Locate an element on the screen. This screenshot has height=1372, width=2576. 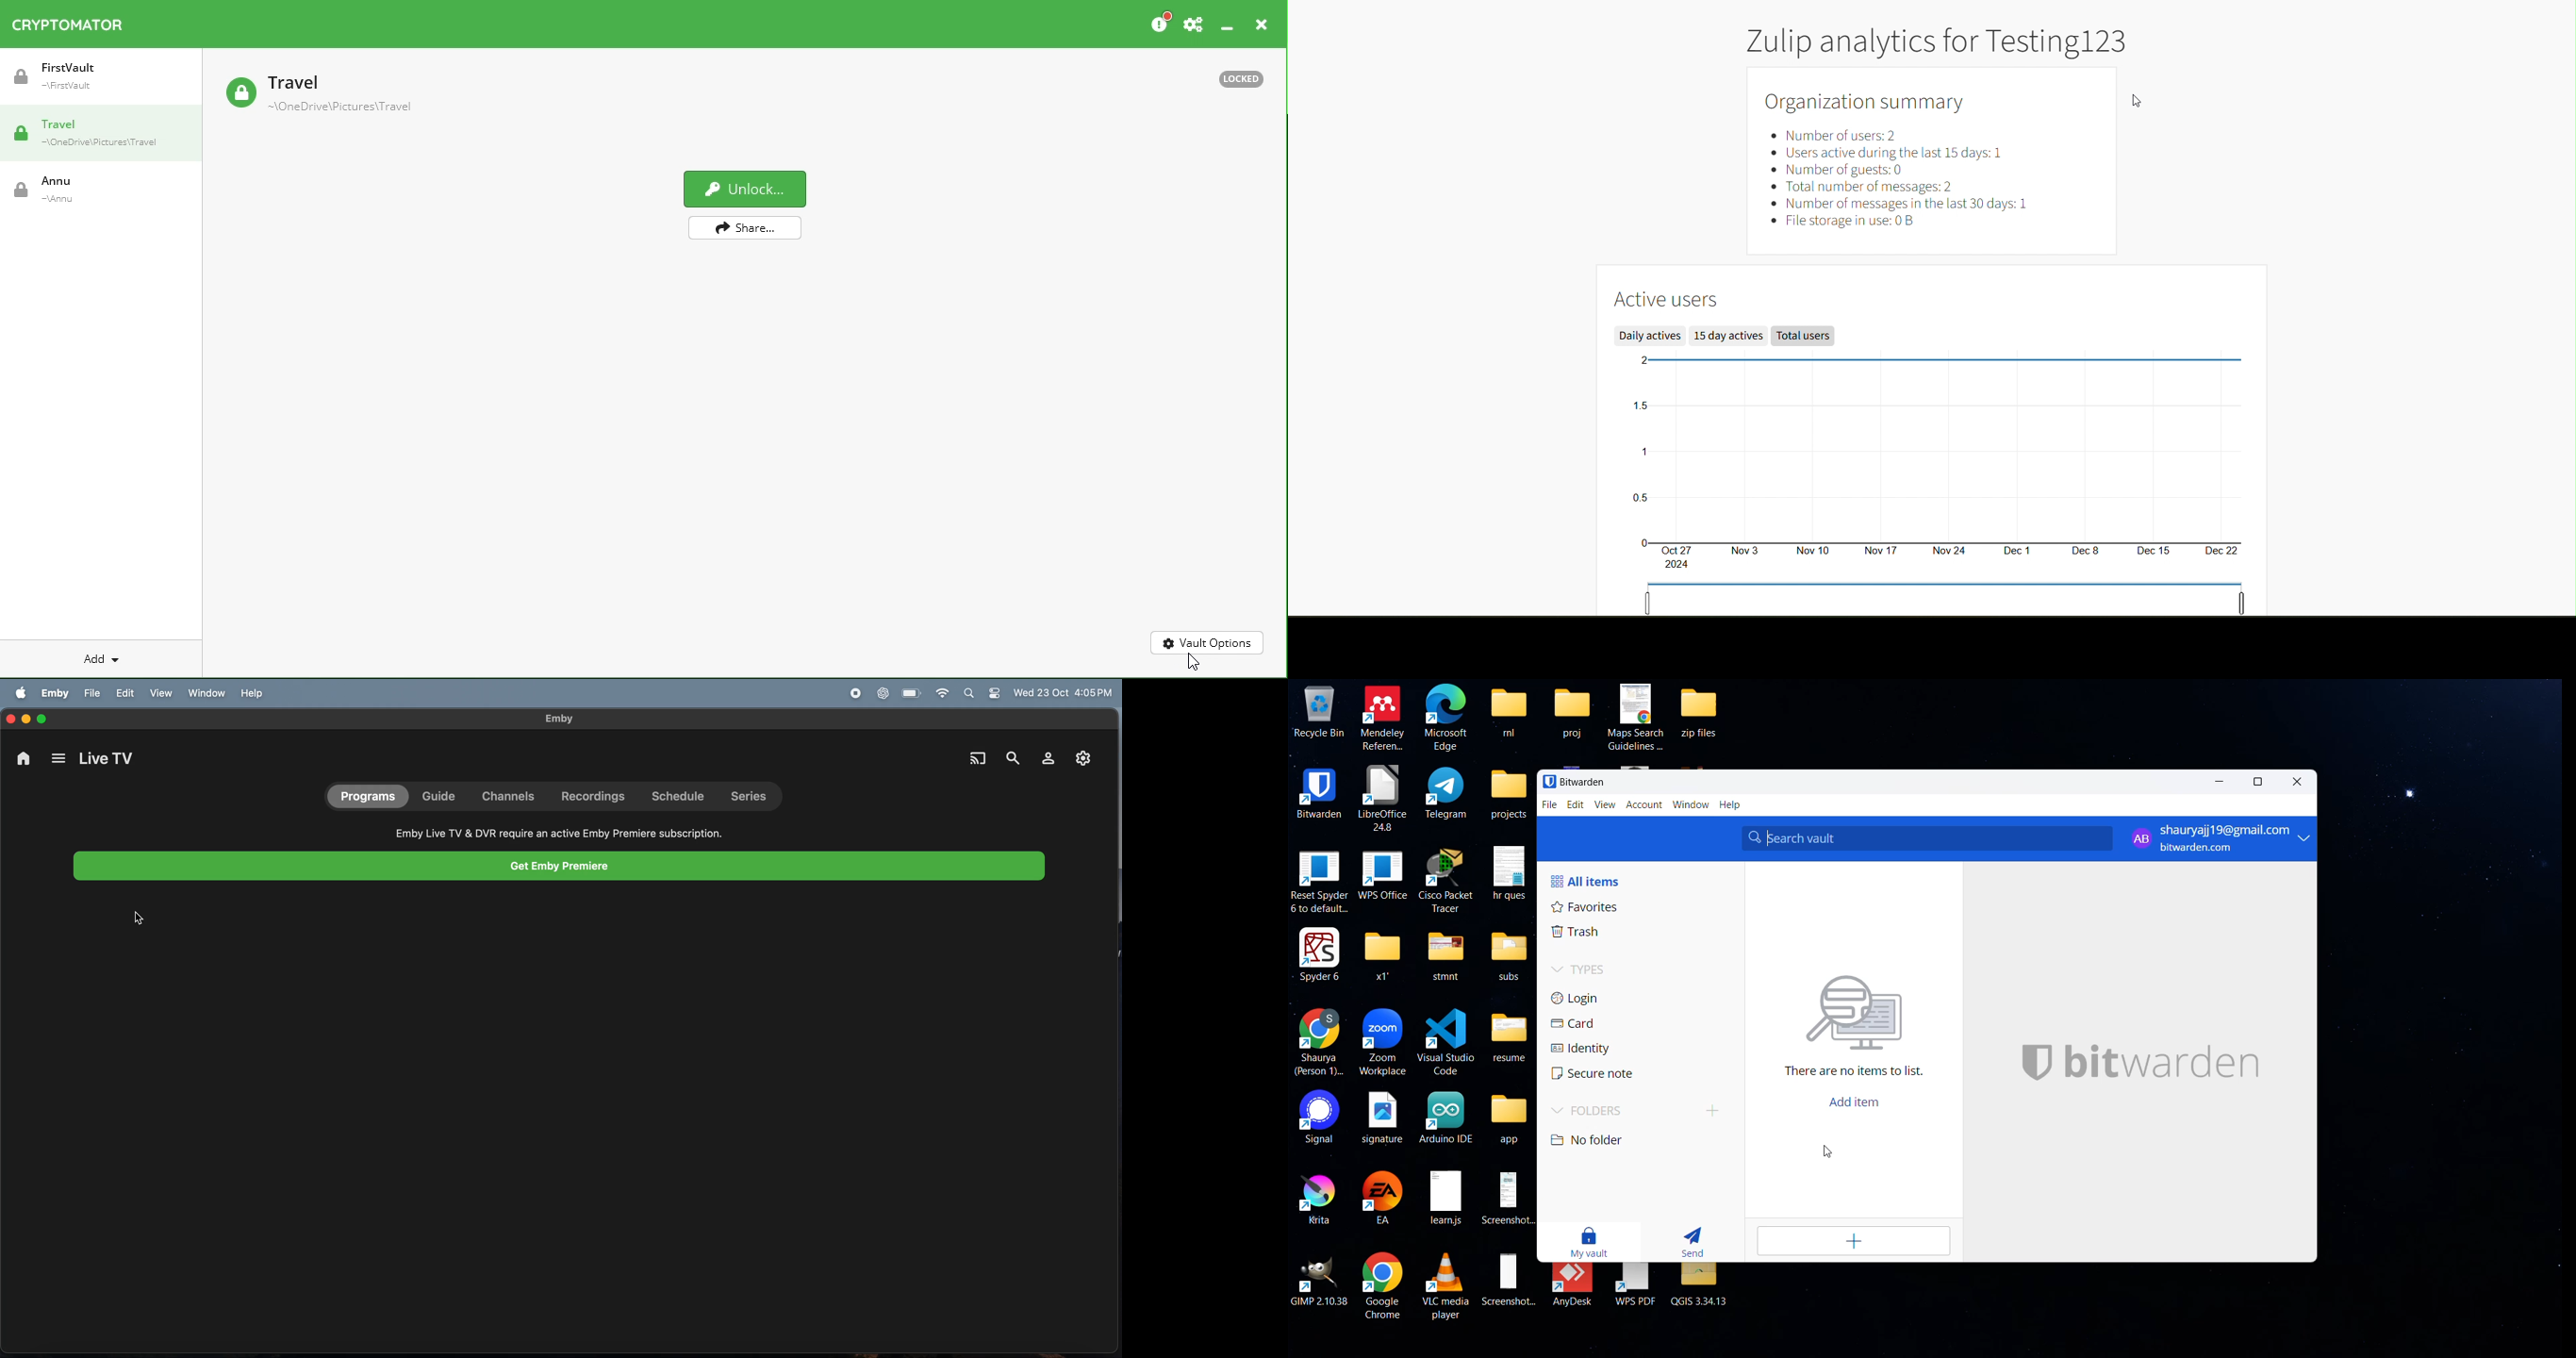
Telegram is located at coordinates (1447, 792).